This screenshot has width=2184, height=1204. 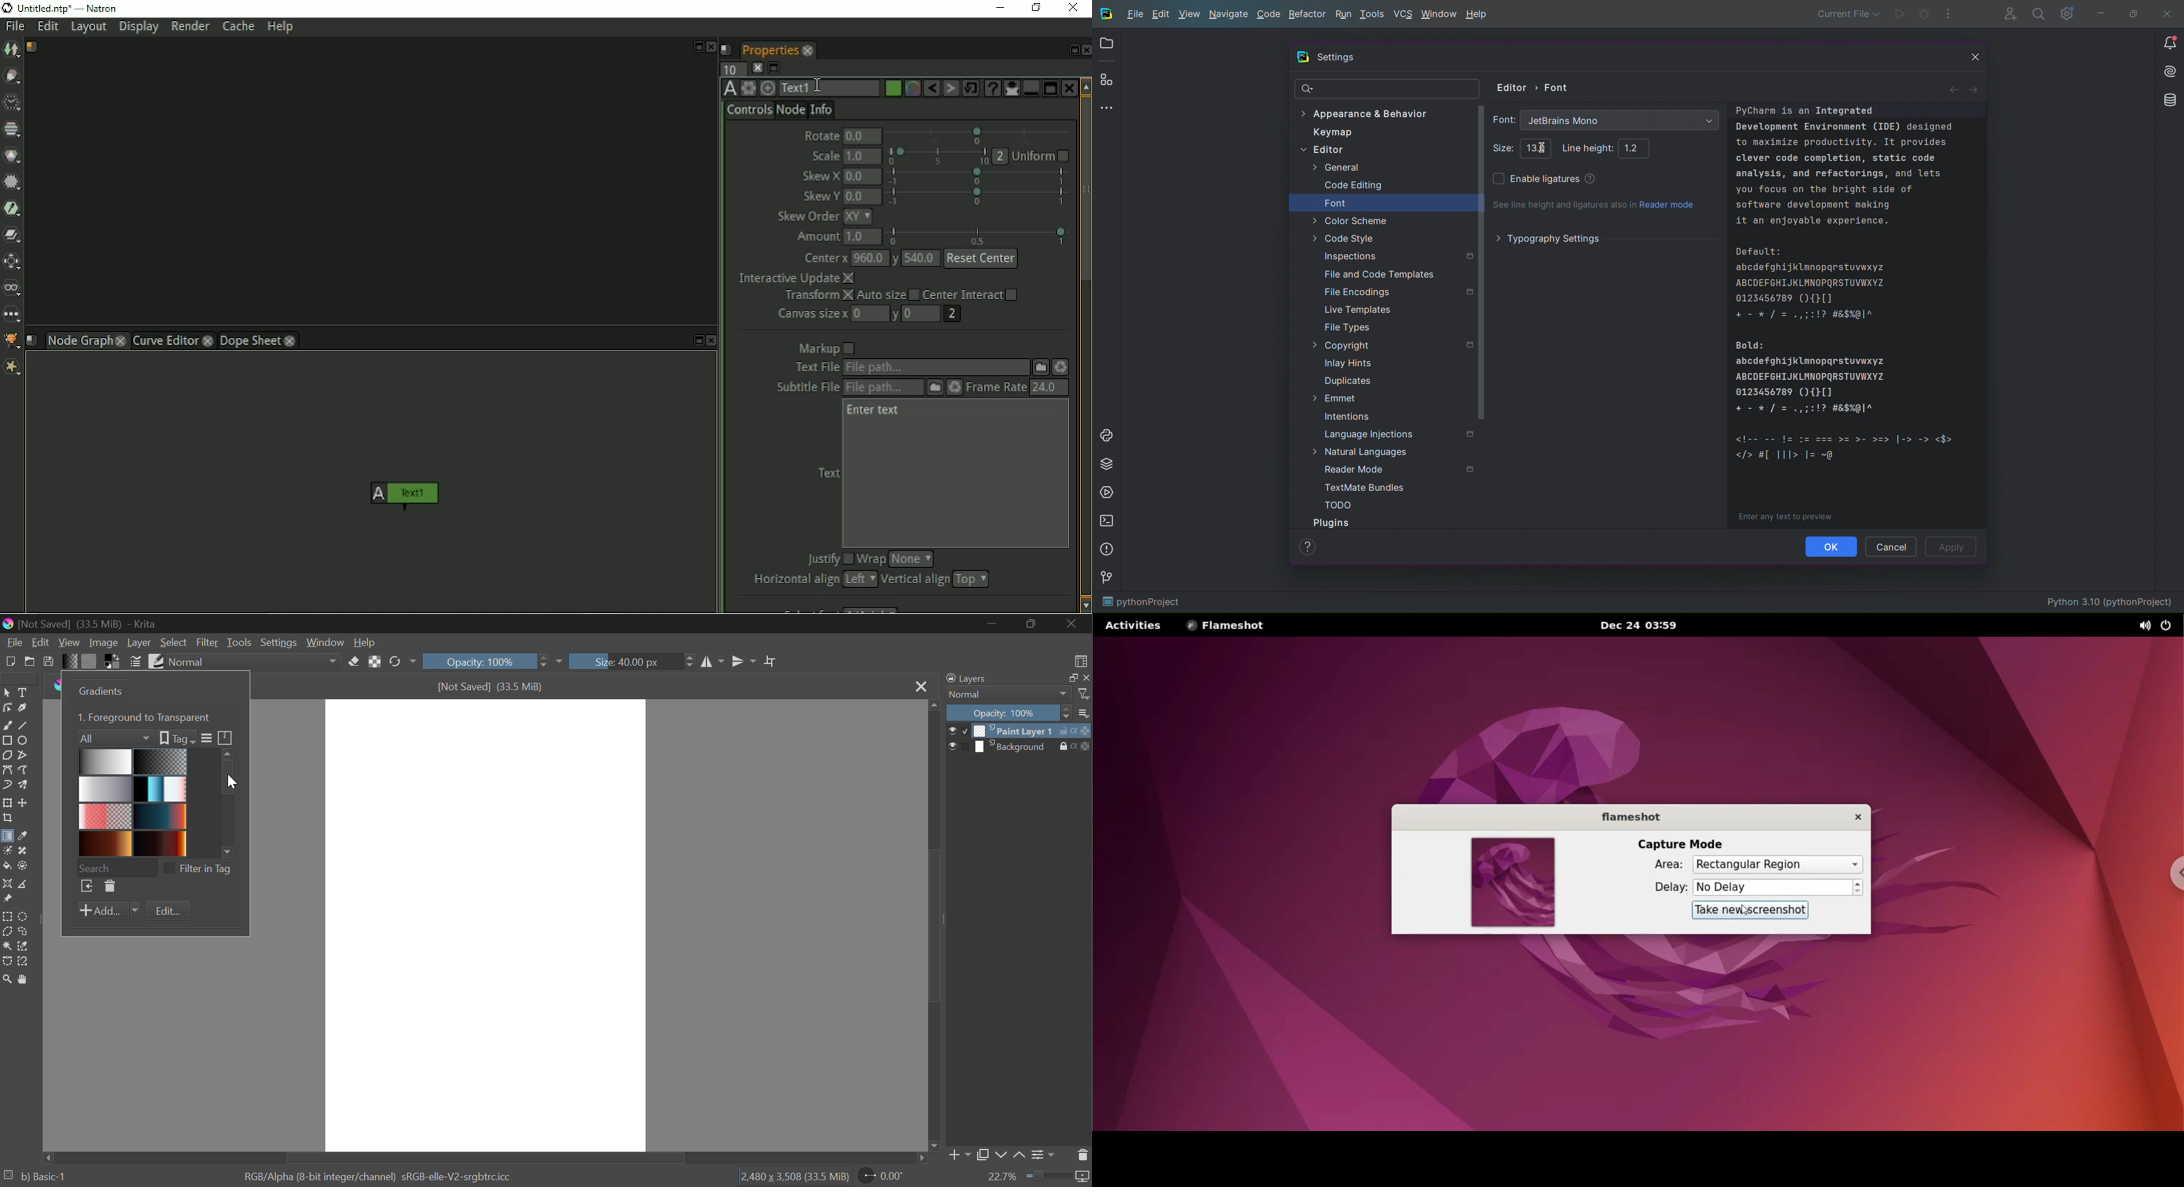 I want to click on RGB/Alpha (8-bit integer/channel) sRGB-elle-V2-srgbtrc.icc, so click(x=382, y=1175).